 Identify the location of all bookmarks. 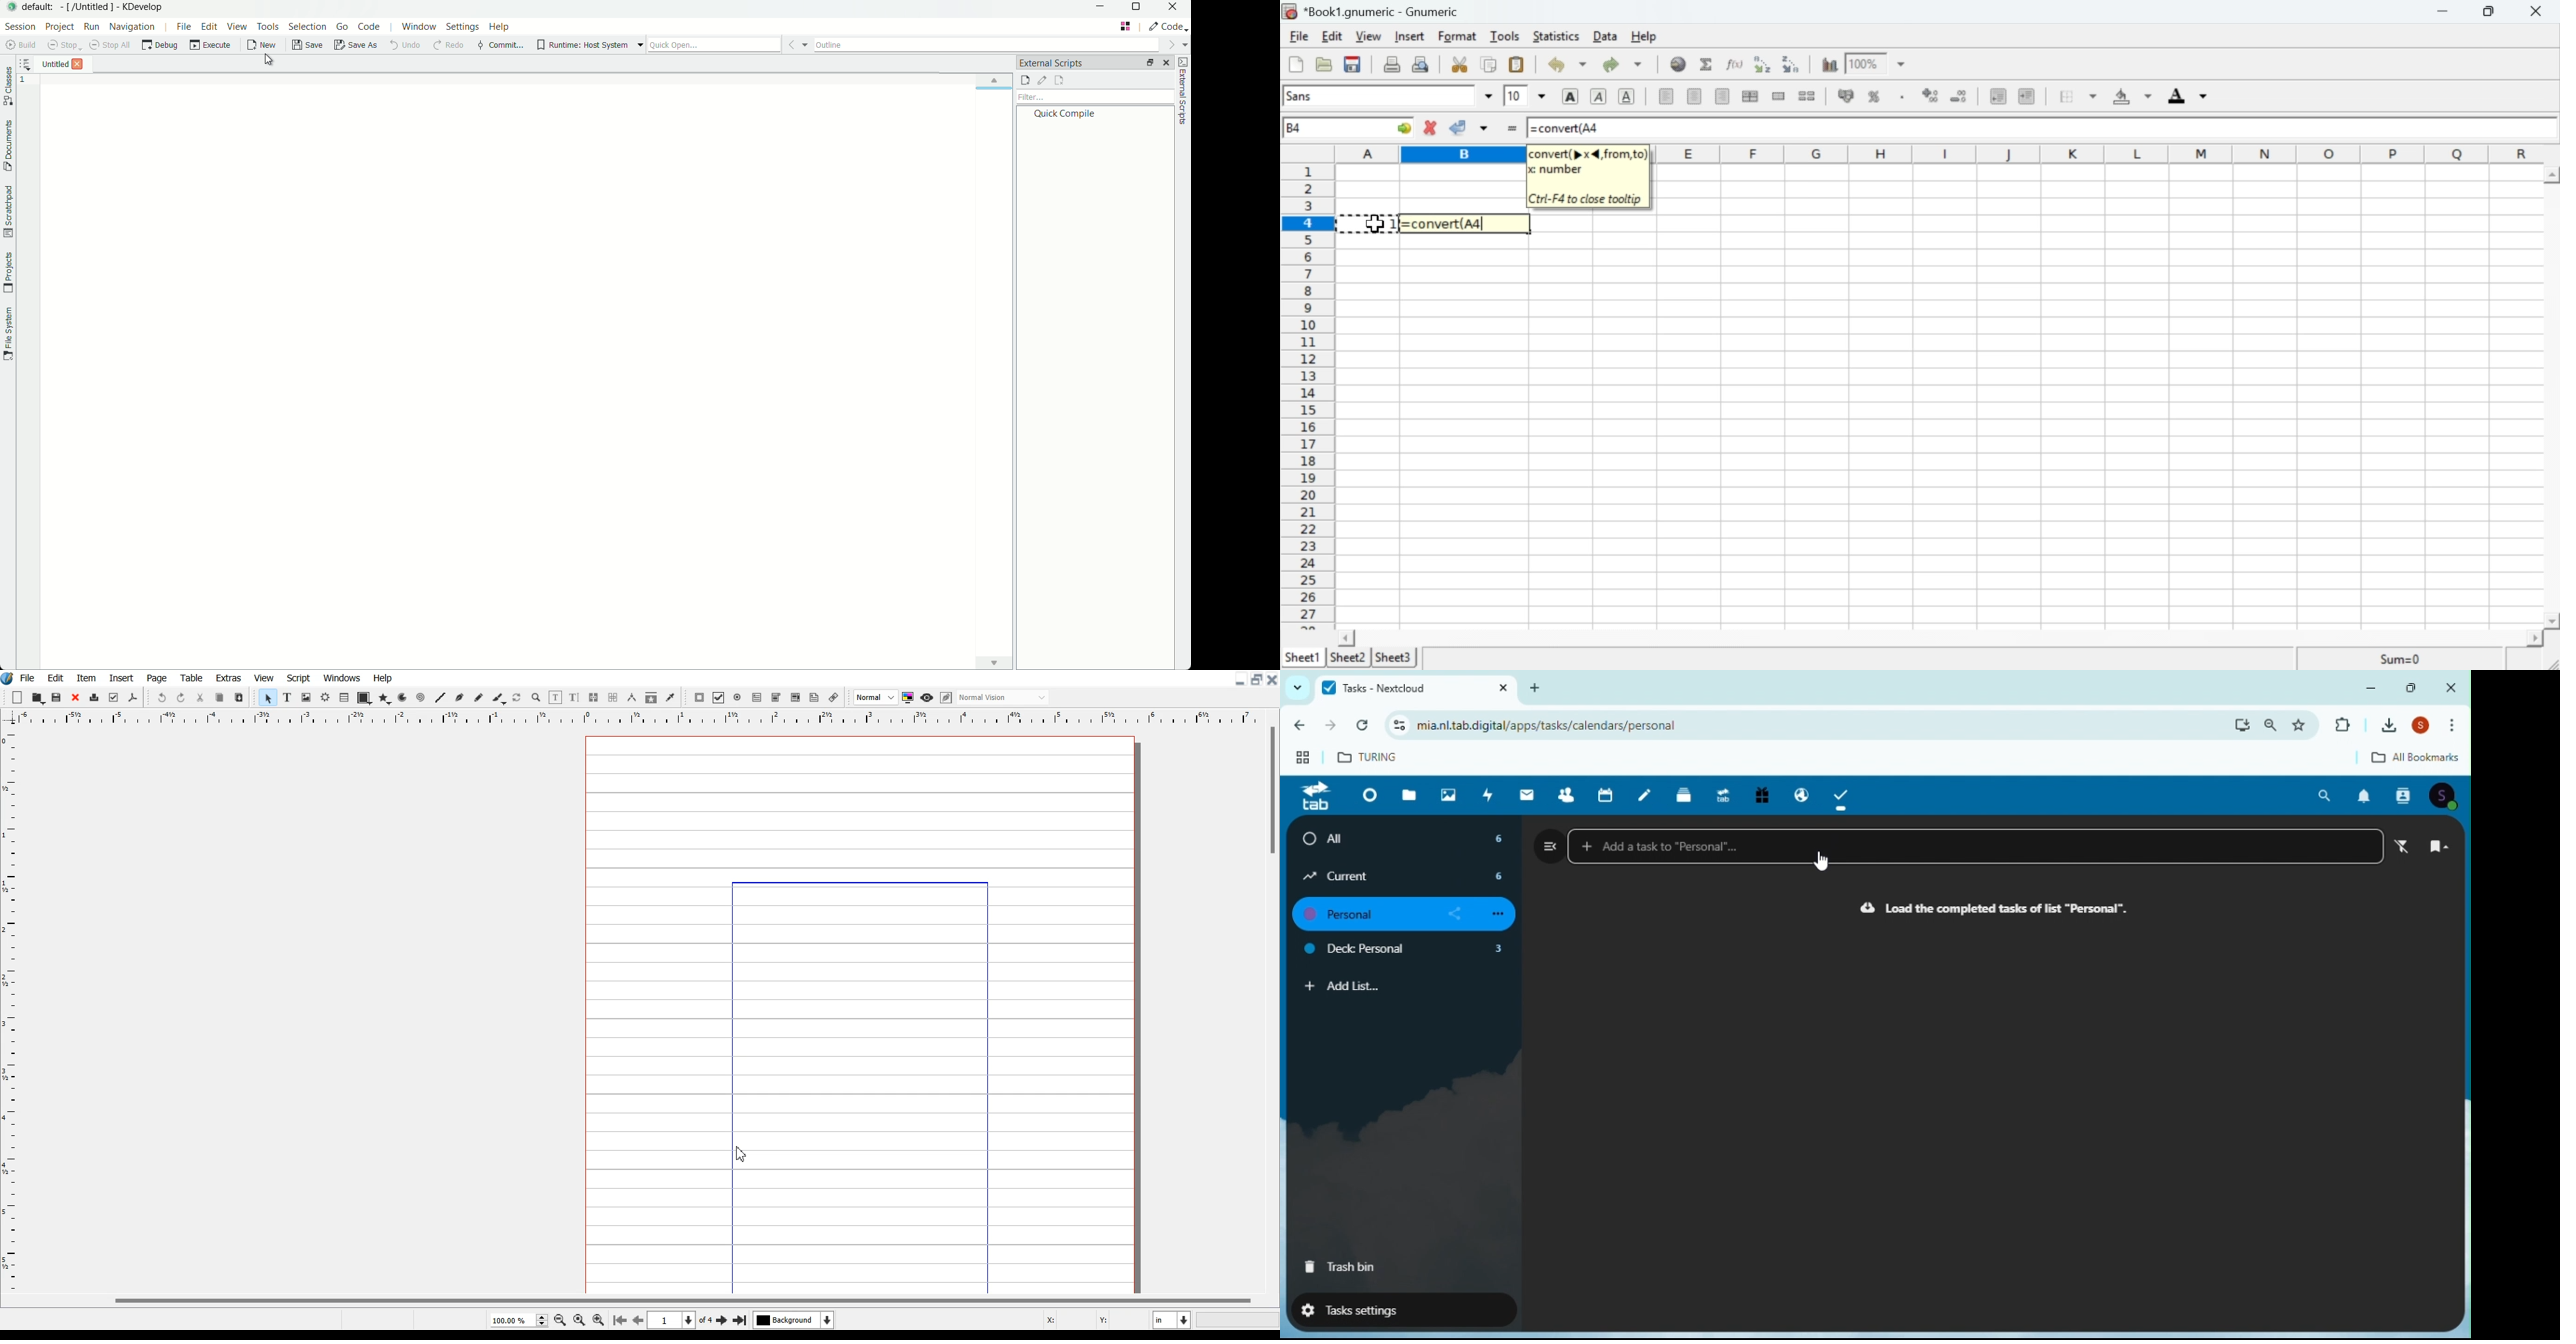
(2401, 758).